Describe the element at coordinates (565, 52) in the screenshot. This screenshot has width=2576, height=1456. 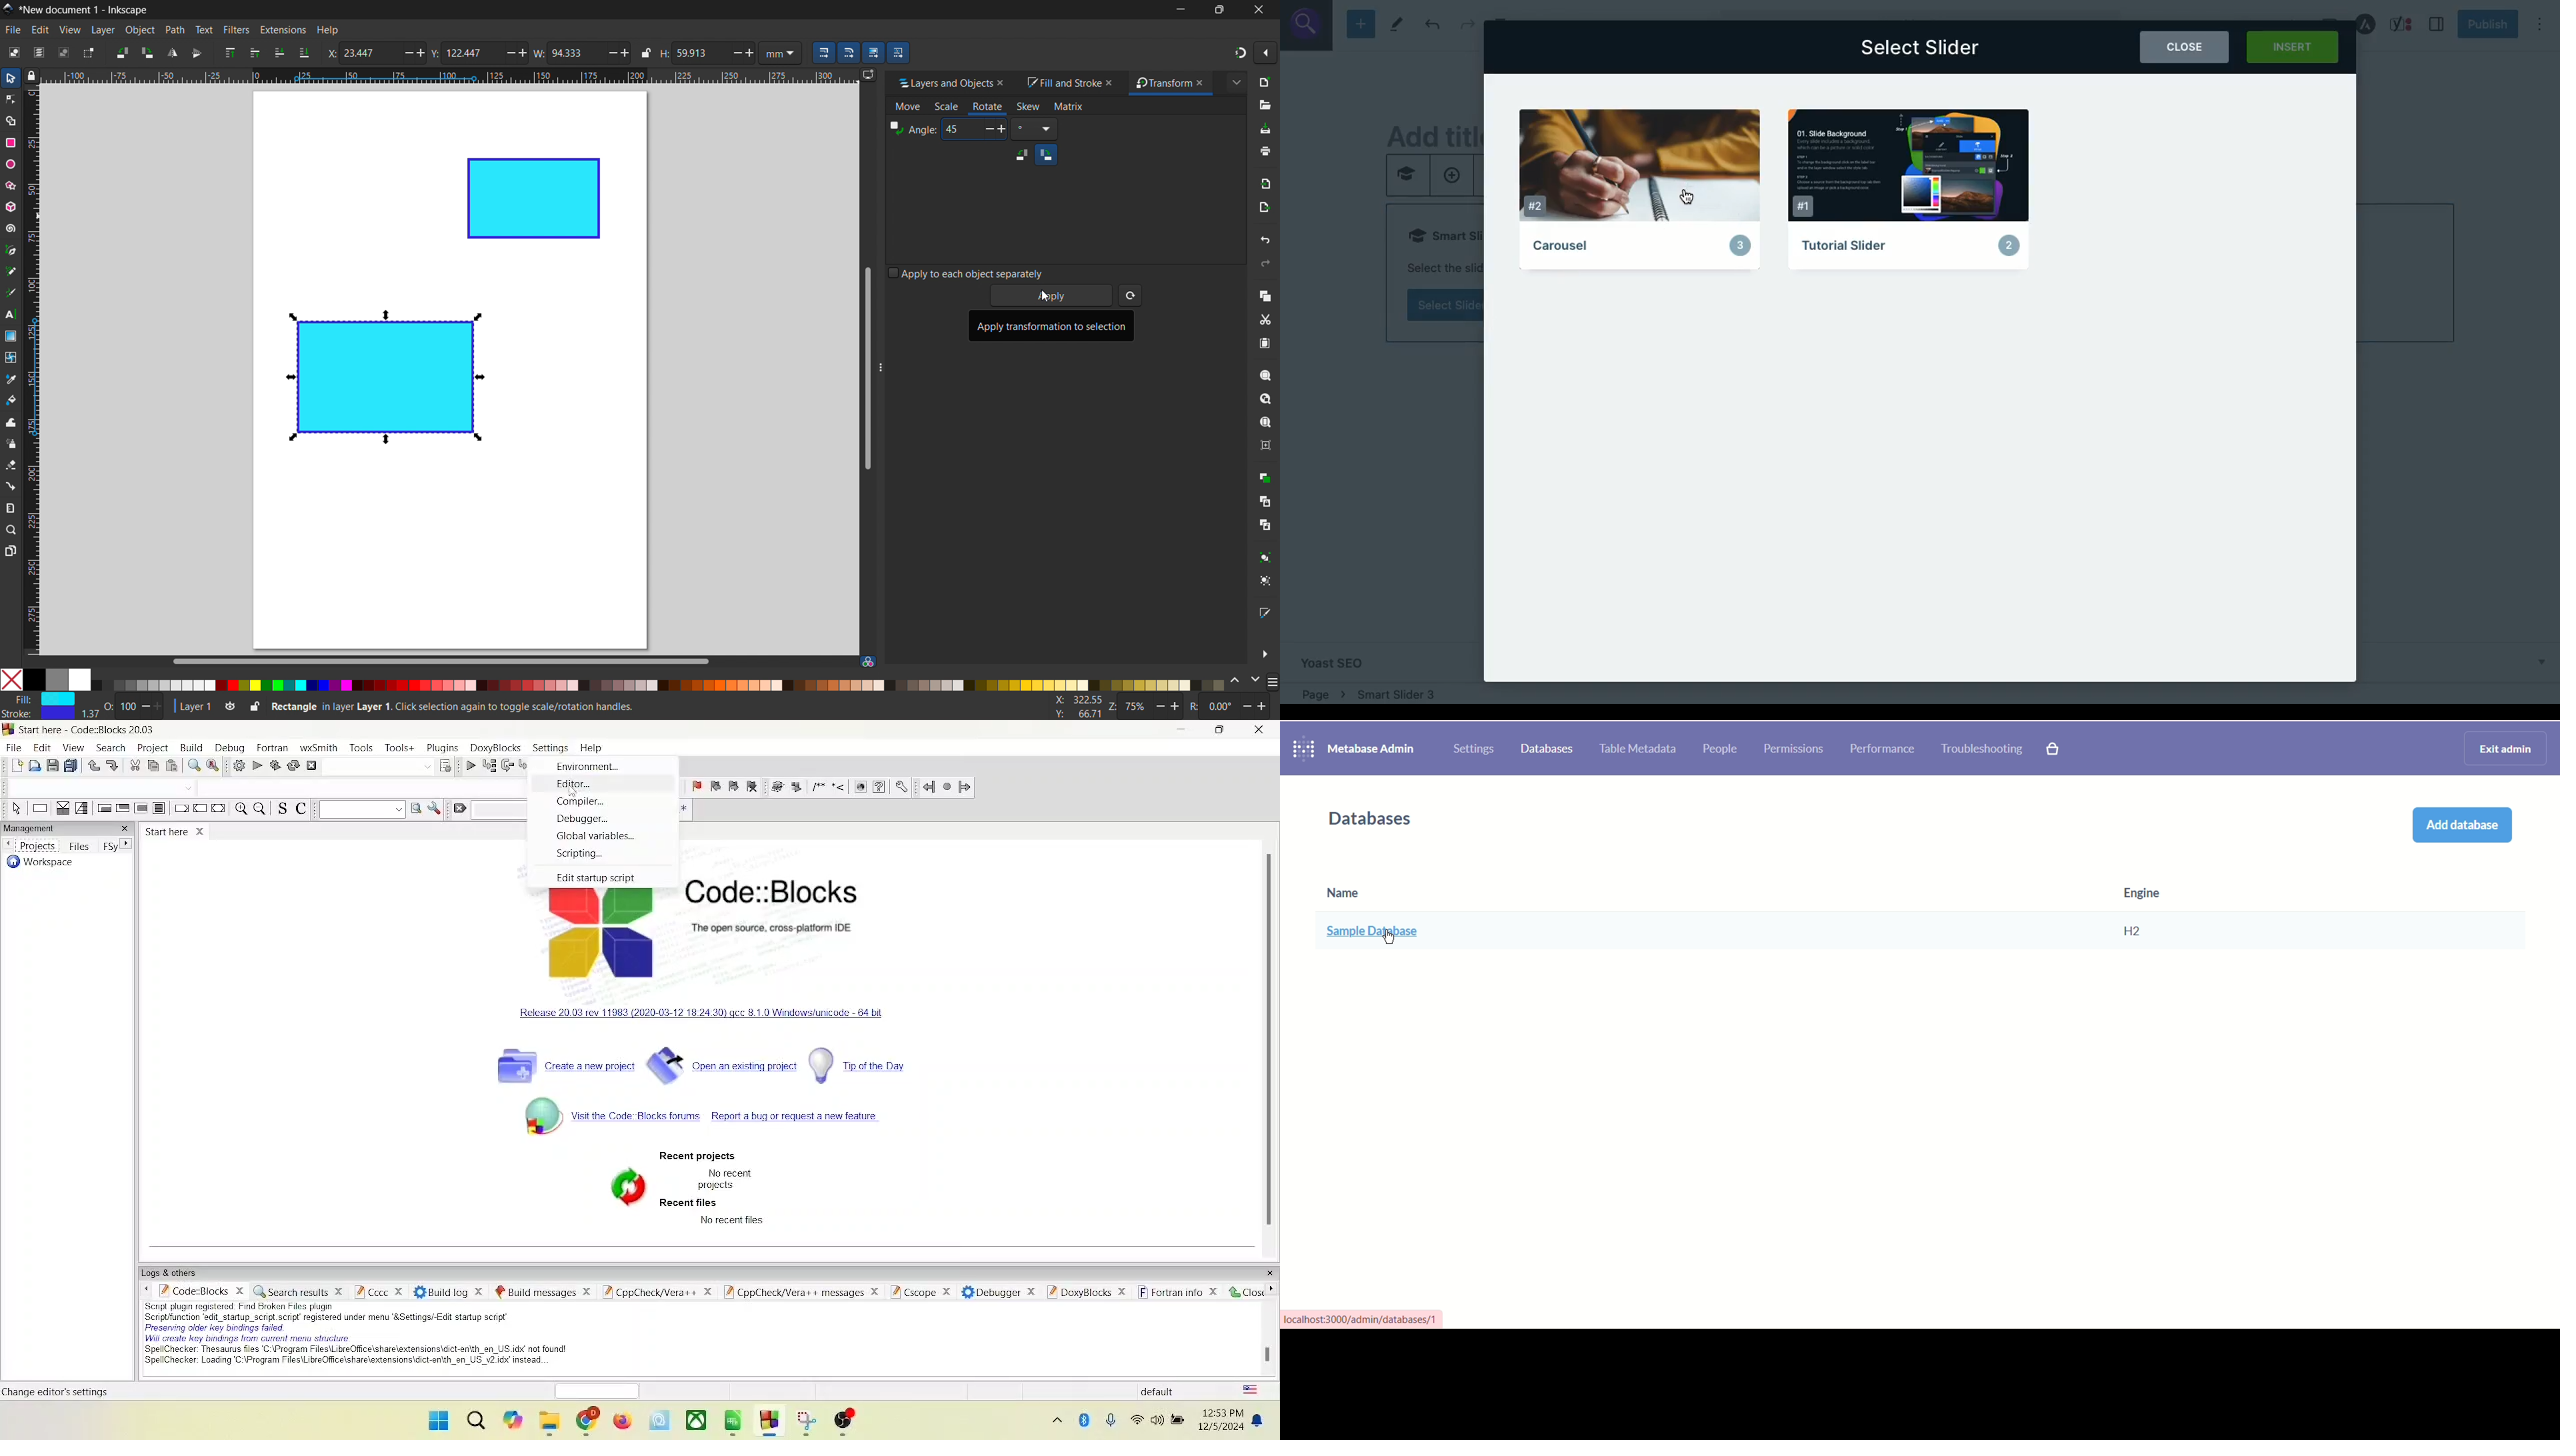
I see `W: 94.333` at that location.